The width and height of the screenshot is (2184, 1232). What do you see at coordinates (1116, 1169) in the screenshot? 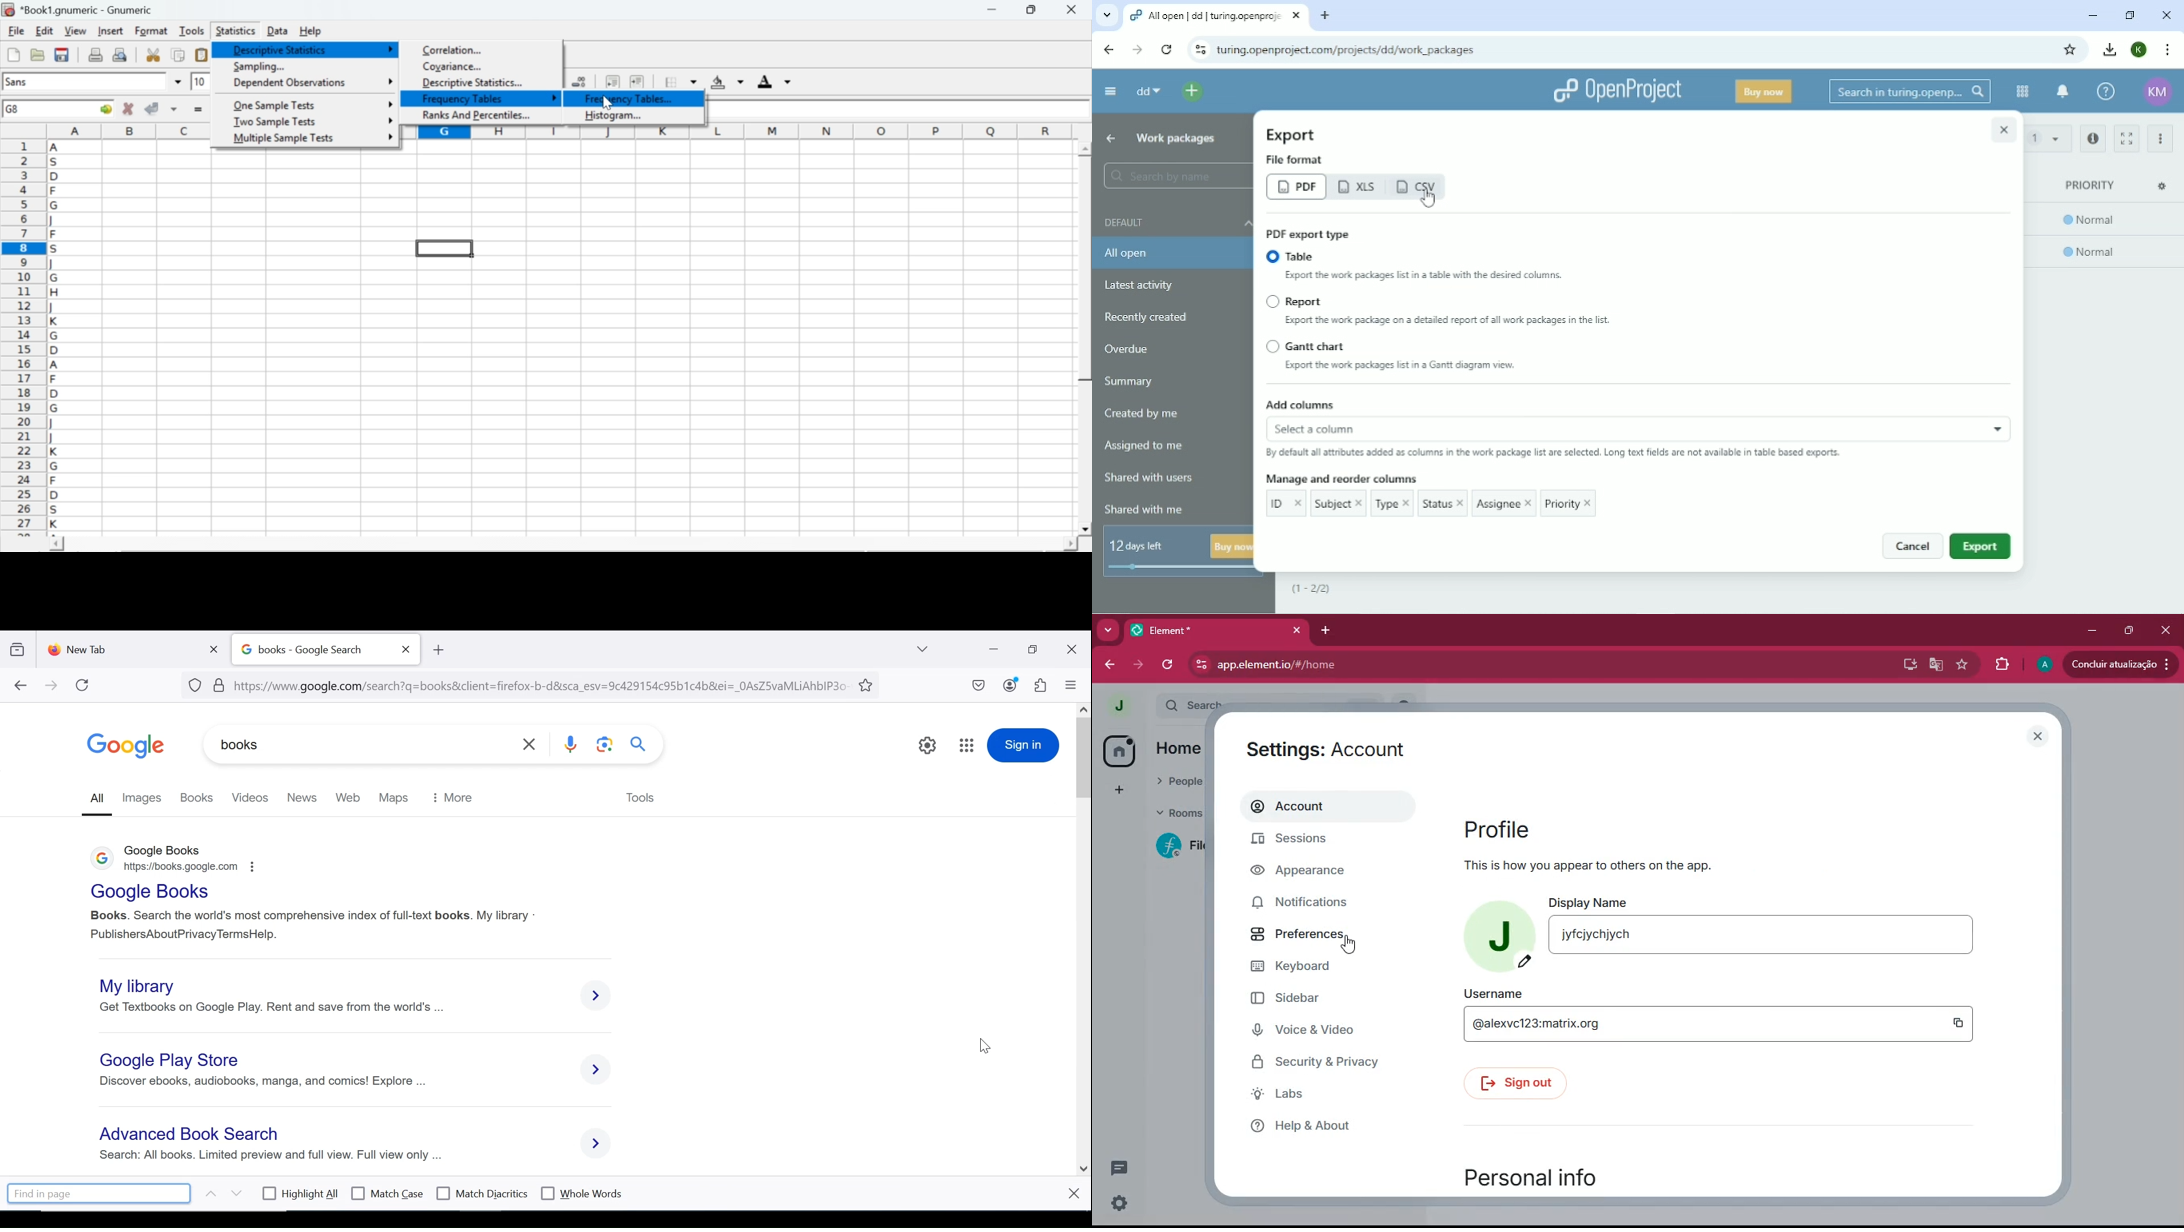
I see `conversation` at bounding box center [1116, 1169].